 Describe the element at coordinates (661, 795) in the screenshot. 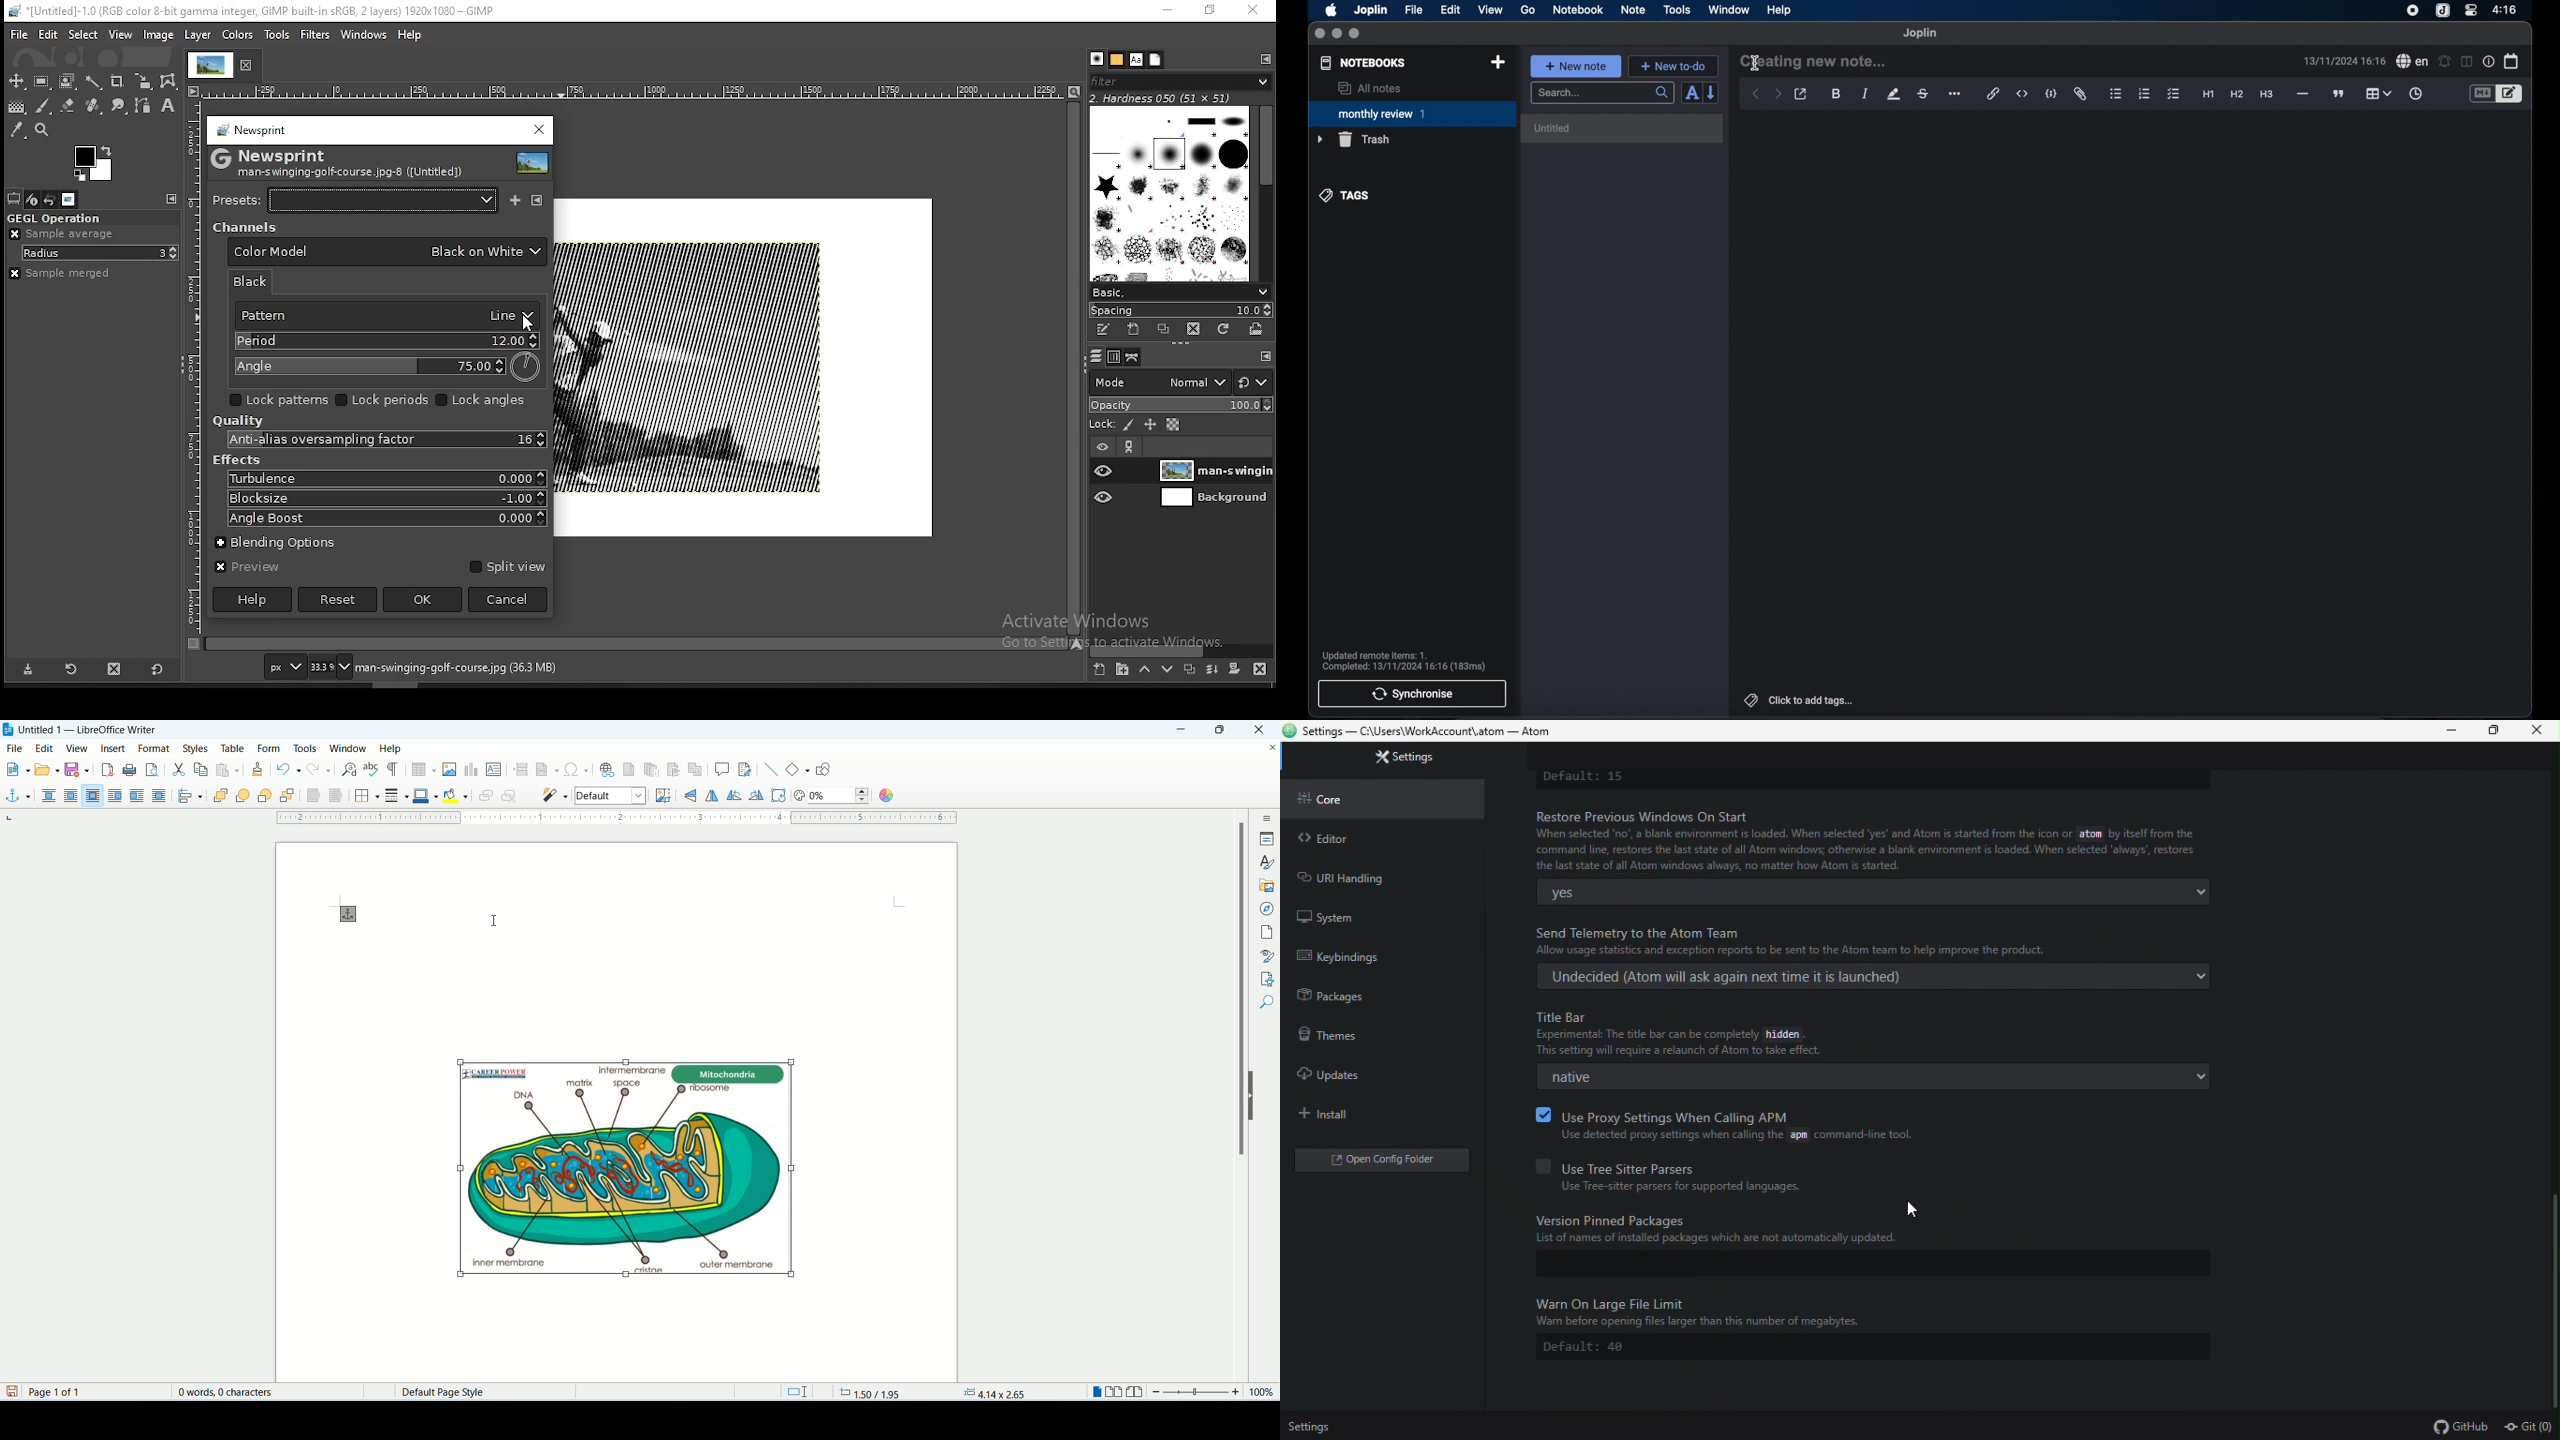

I see `crop image` at that location.